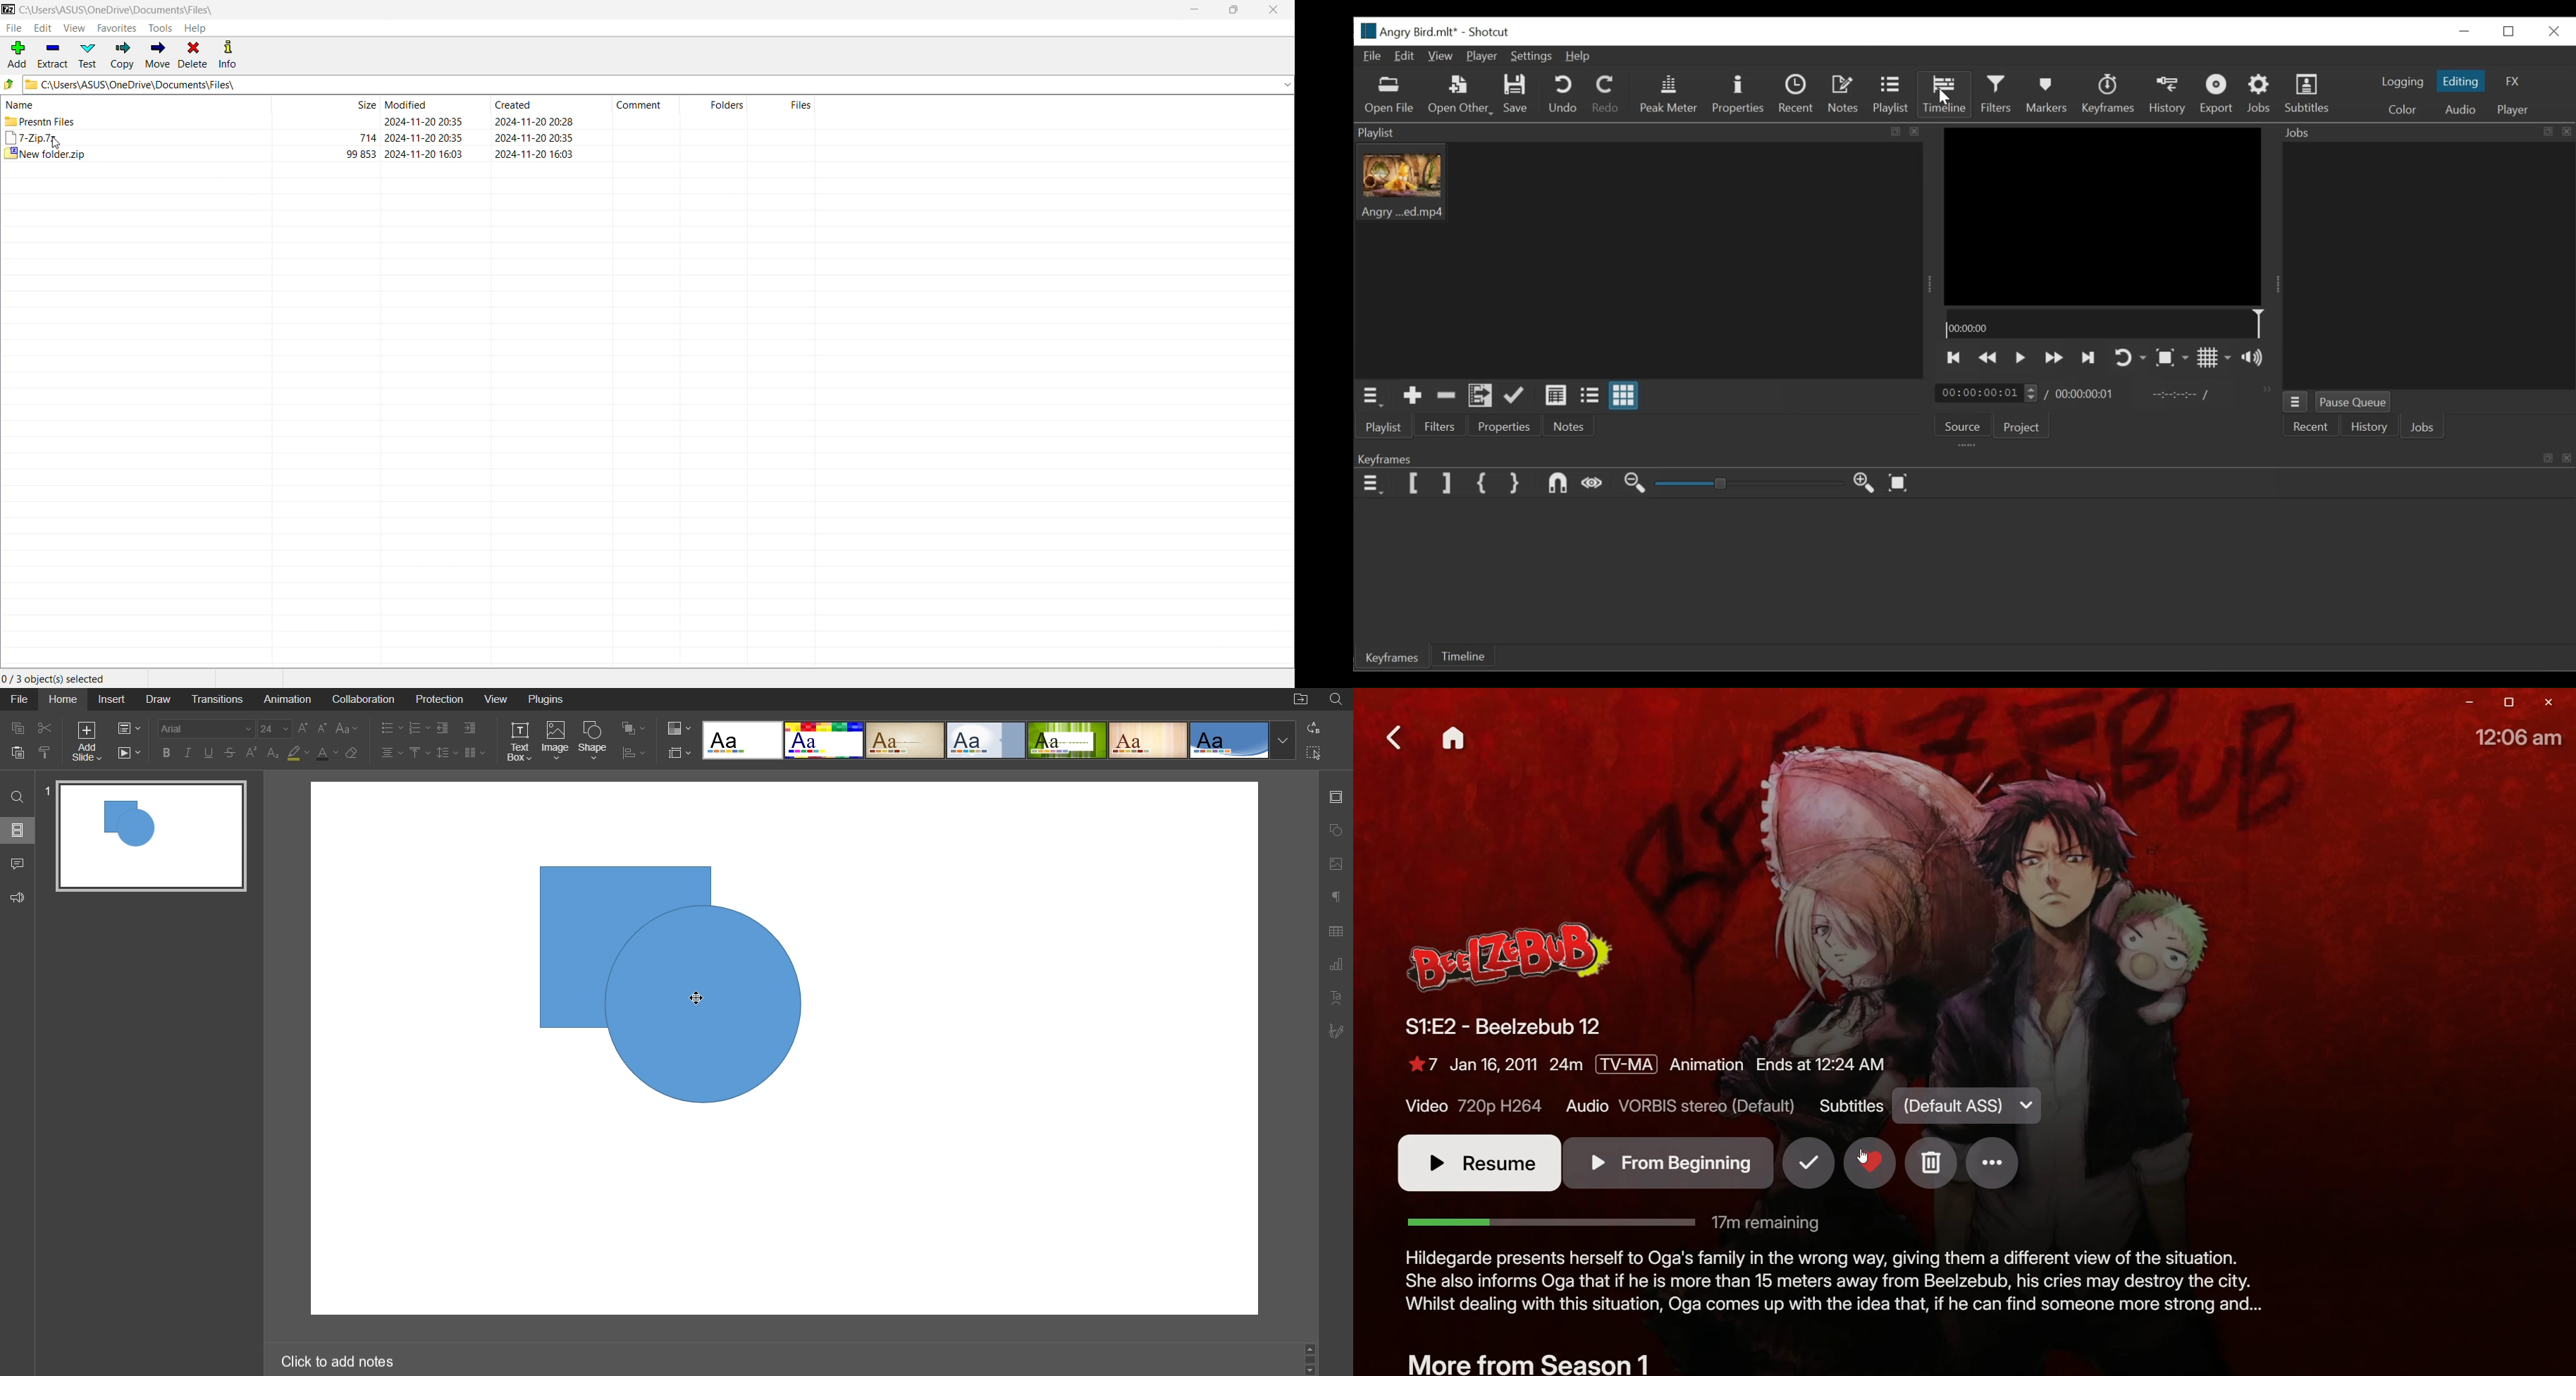 The image size is (2576, 1400). Describe the element at coordinates (1335, 932) in the screenshot. I see `Table Settings` at that location.